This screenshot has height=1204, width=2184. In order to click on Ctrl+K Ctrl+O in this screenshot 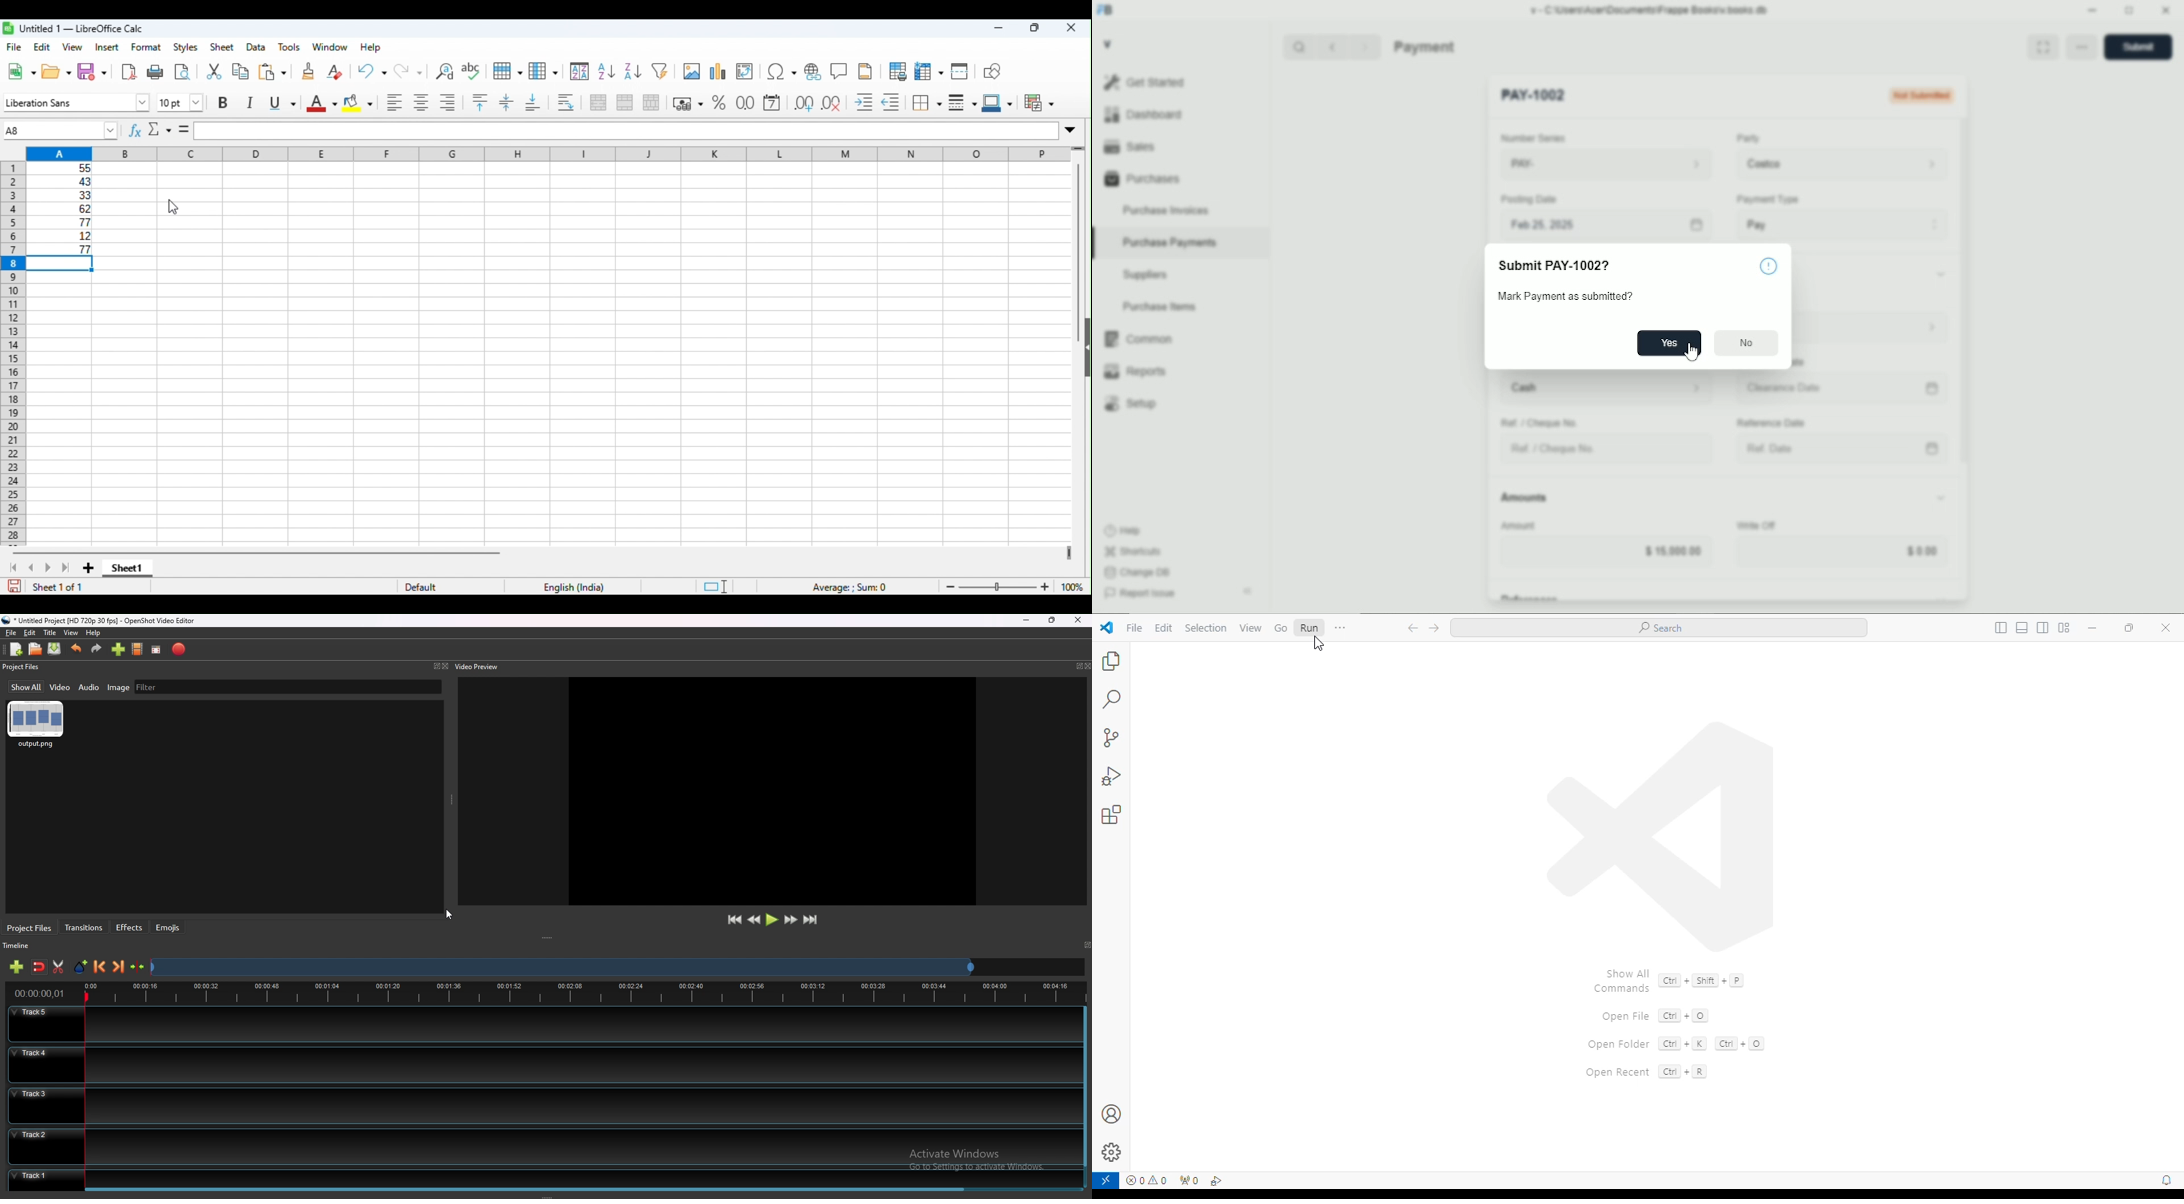, I will do `click(1710, 1043)`.